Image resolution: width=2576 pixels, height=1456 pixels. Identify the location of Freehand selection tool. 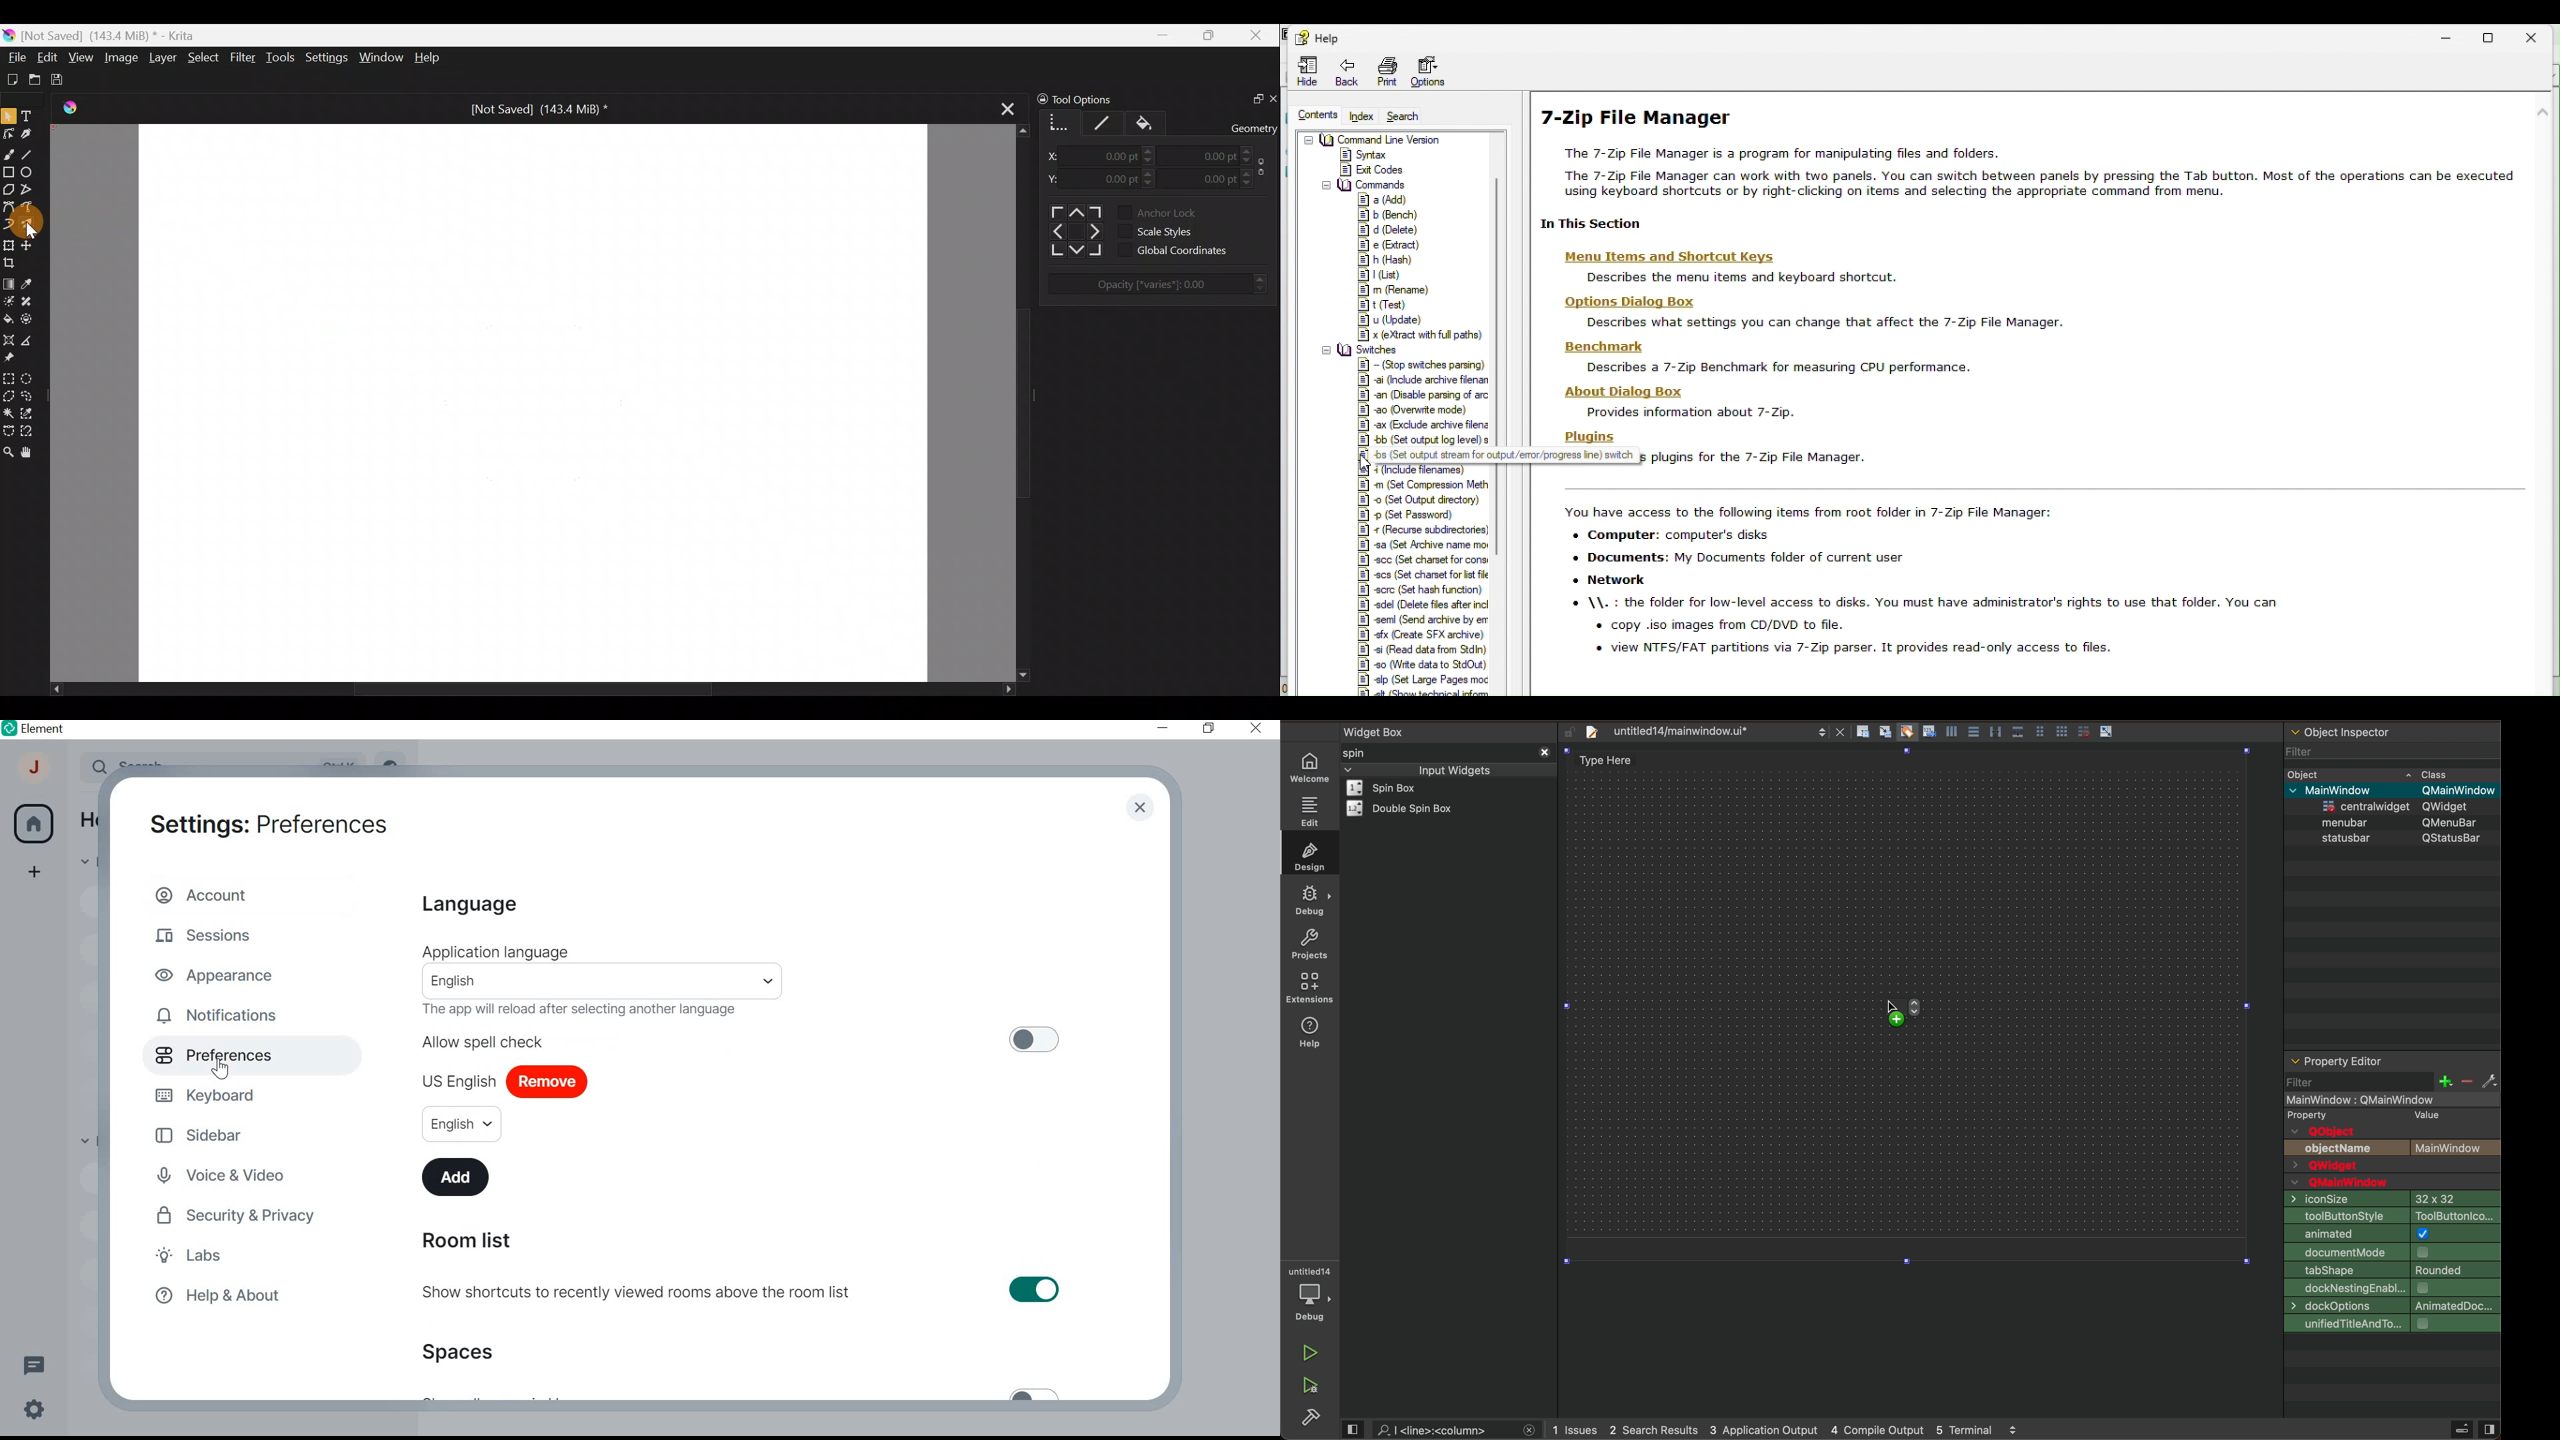
(29, 396).